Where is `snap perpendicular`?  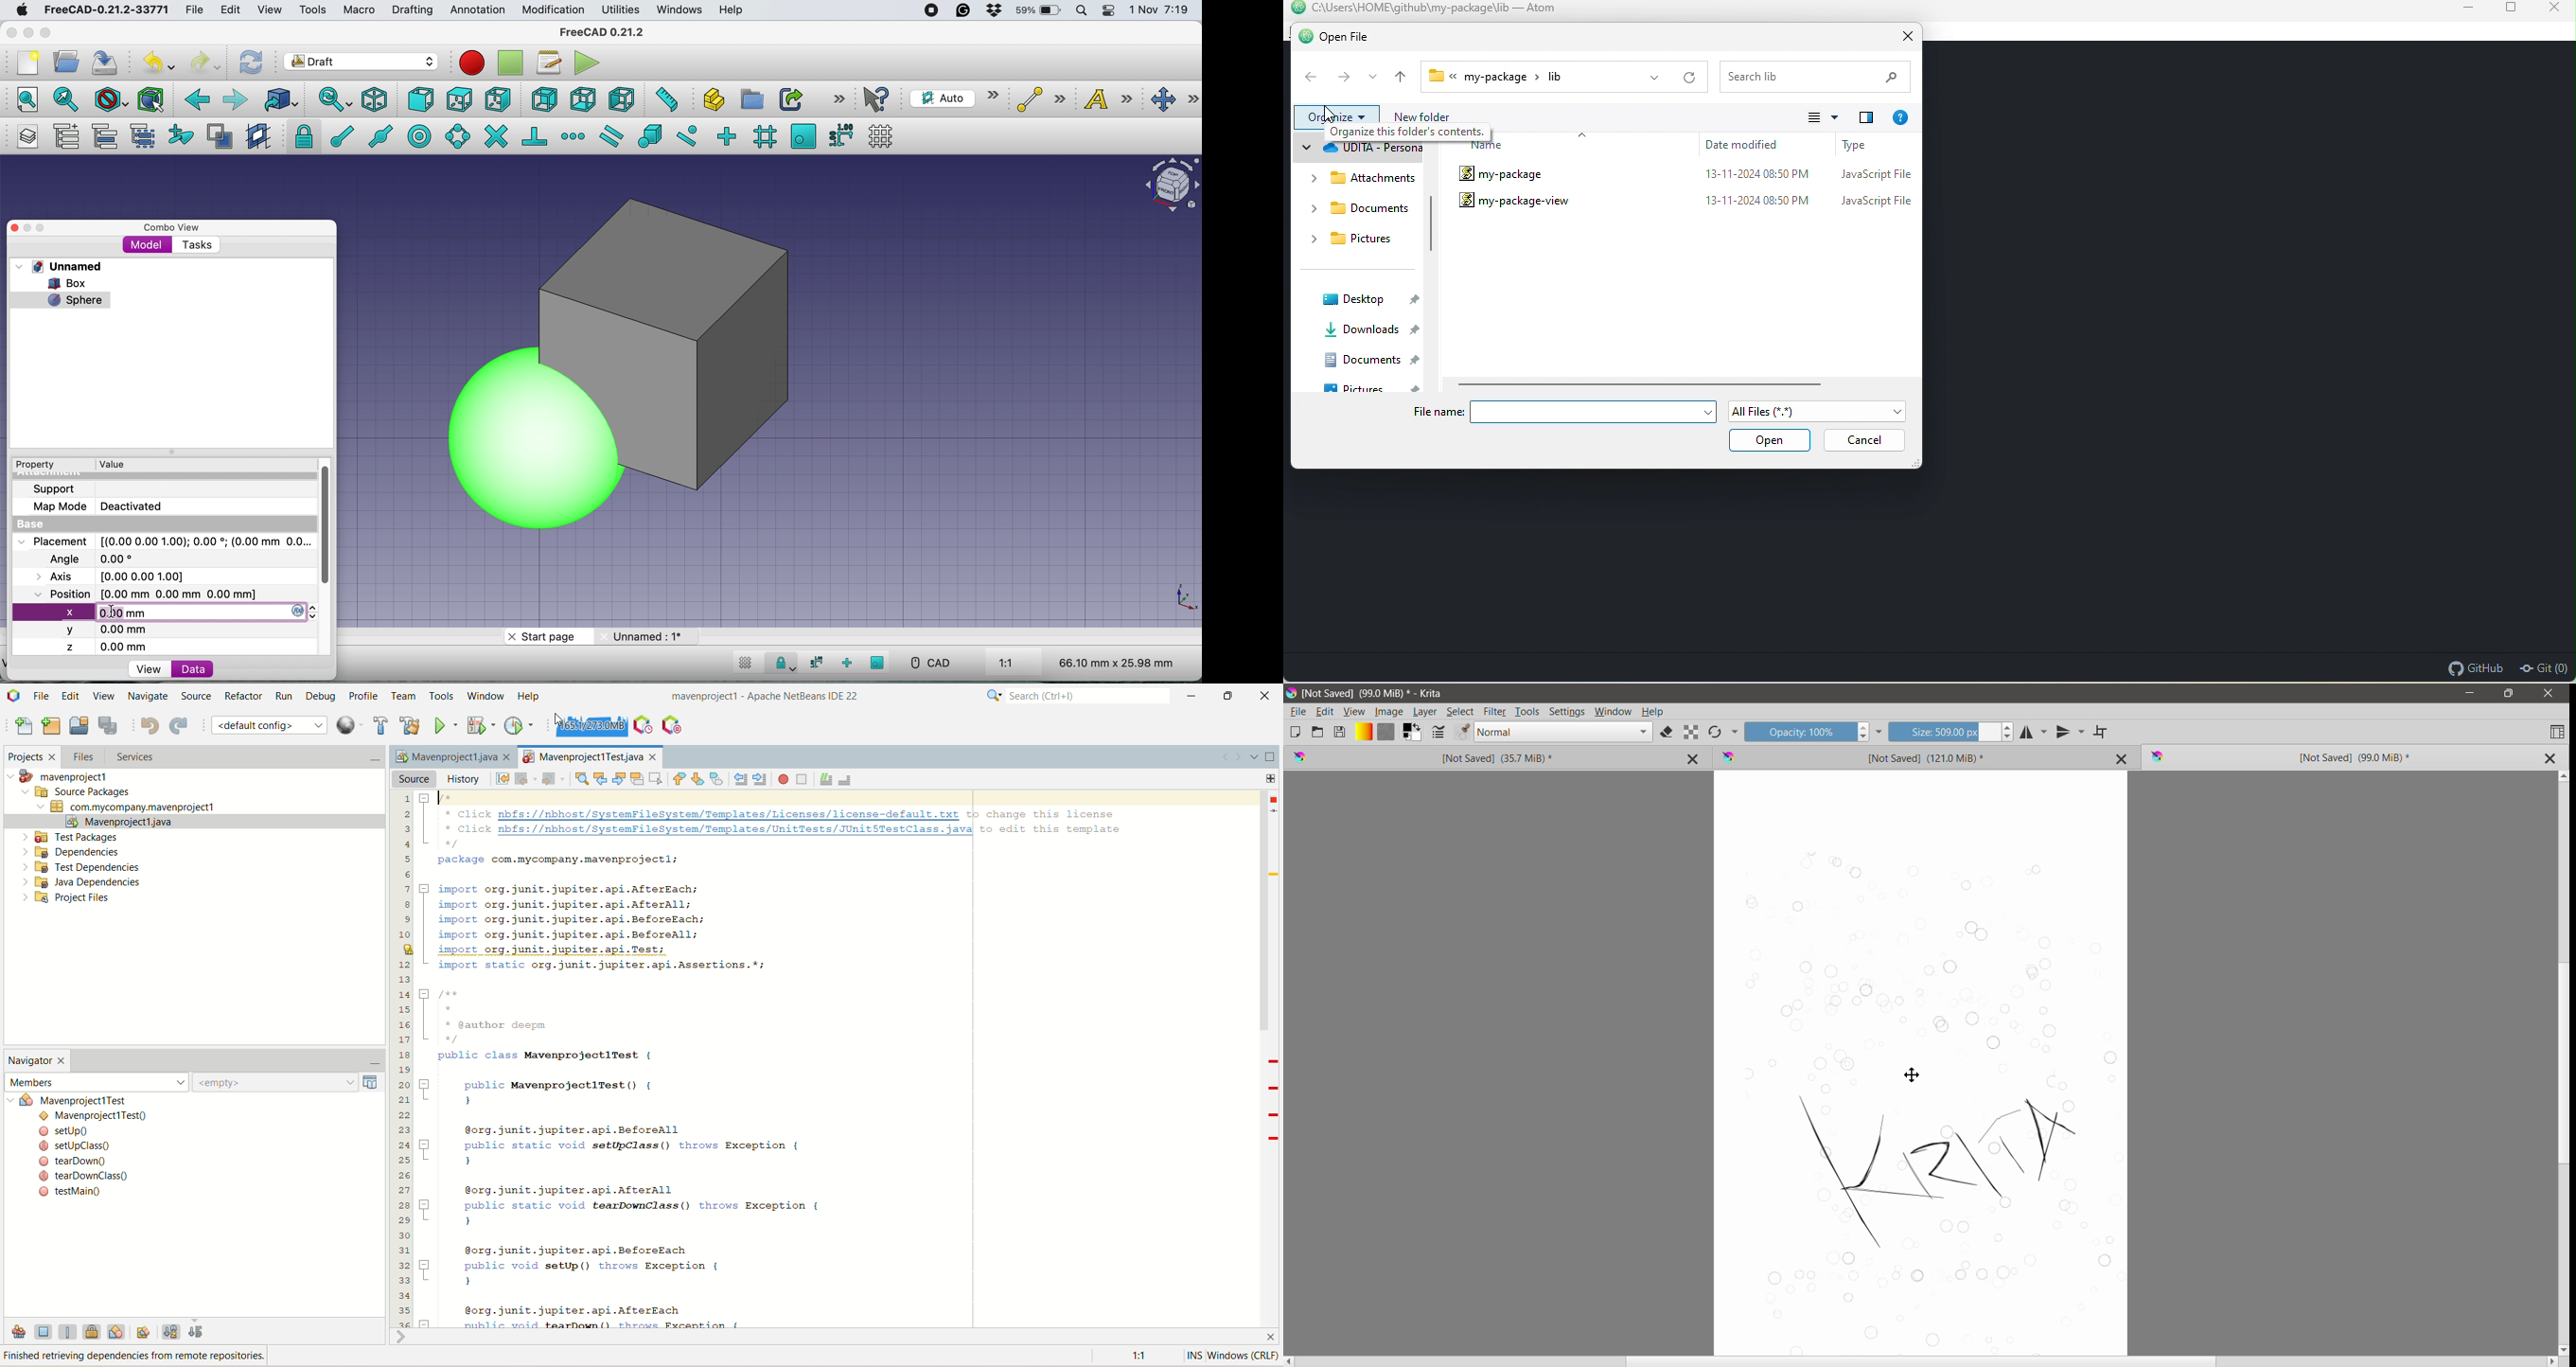 snap perpendicular is located at coordinates (536, 136).